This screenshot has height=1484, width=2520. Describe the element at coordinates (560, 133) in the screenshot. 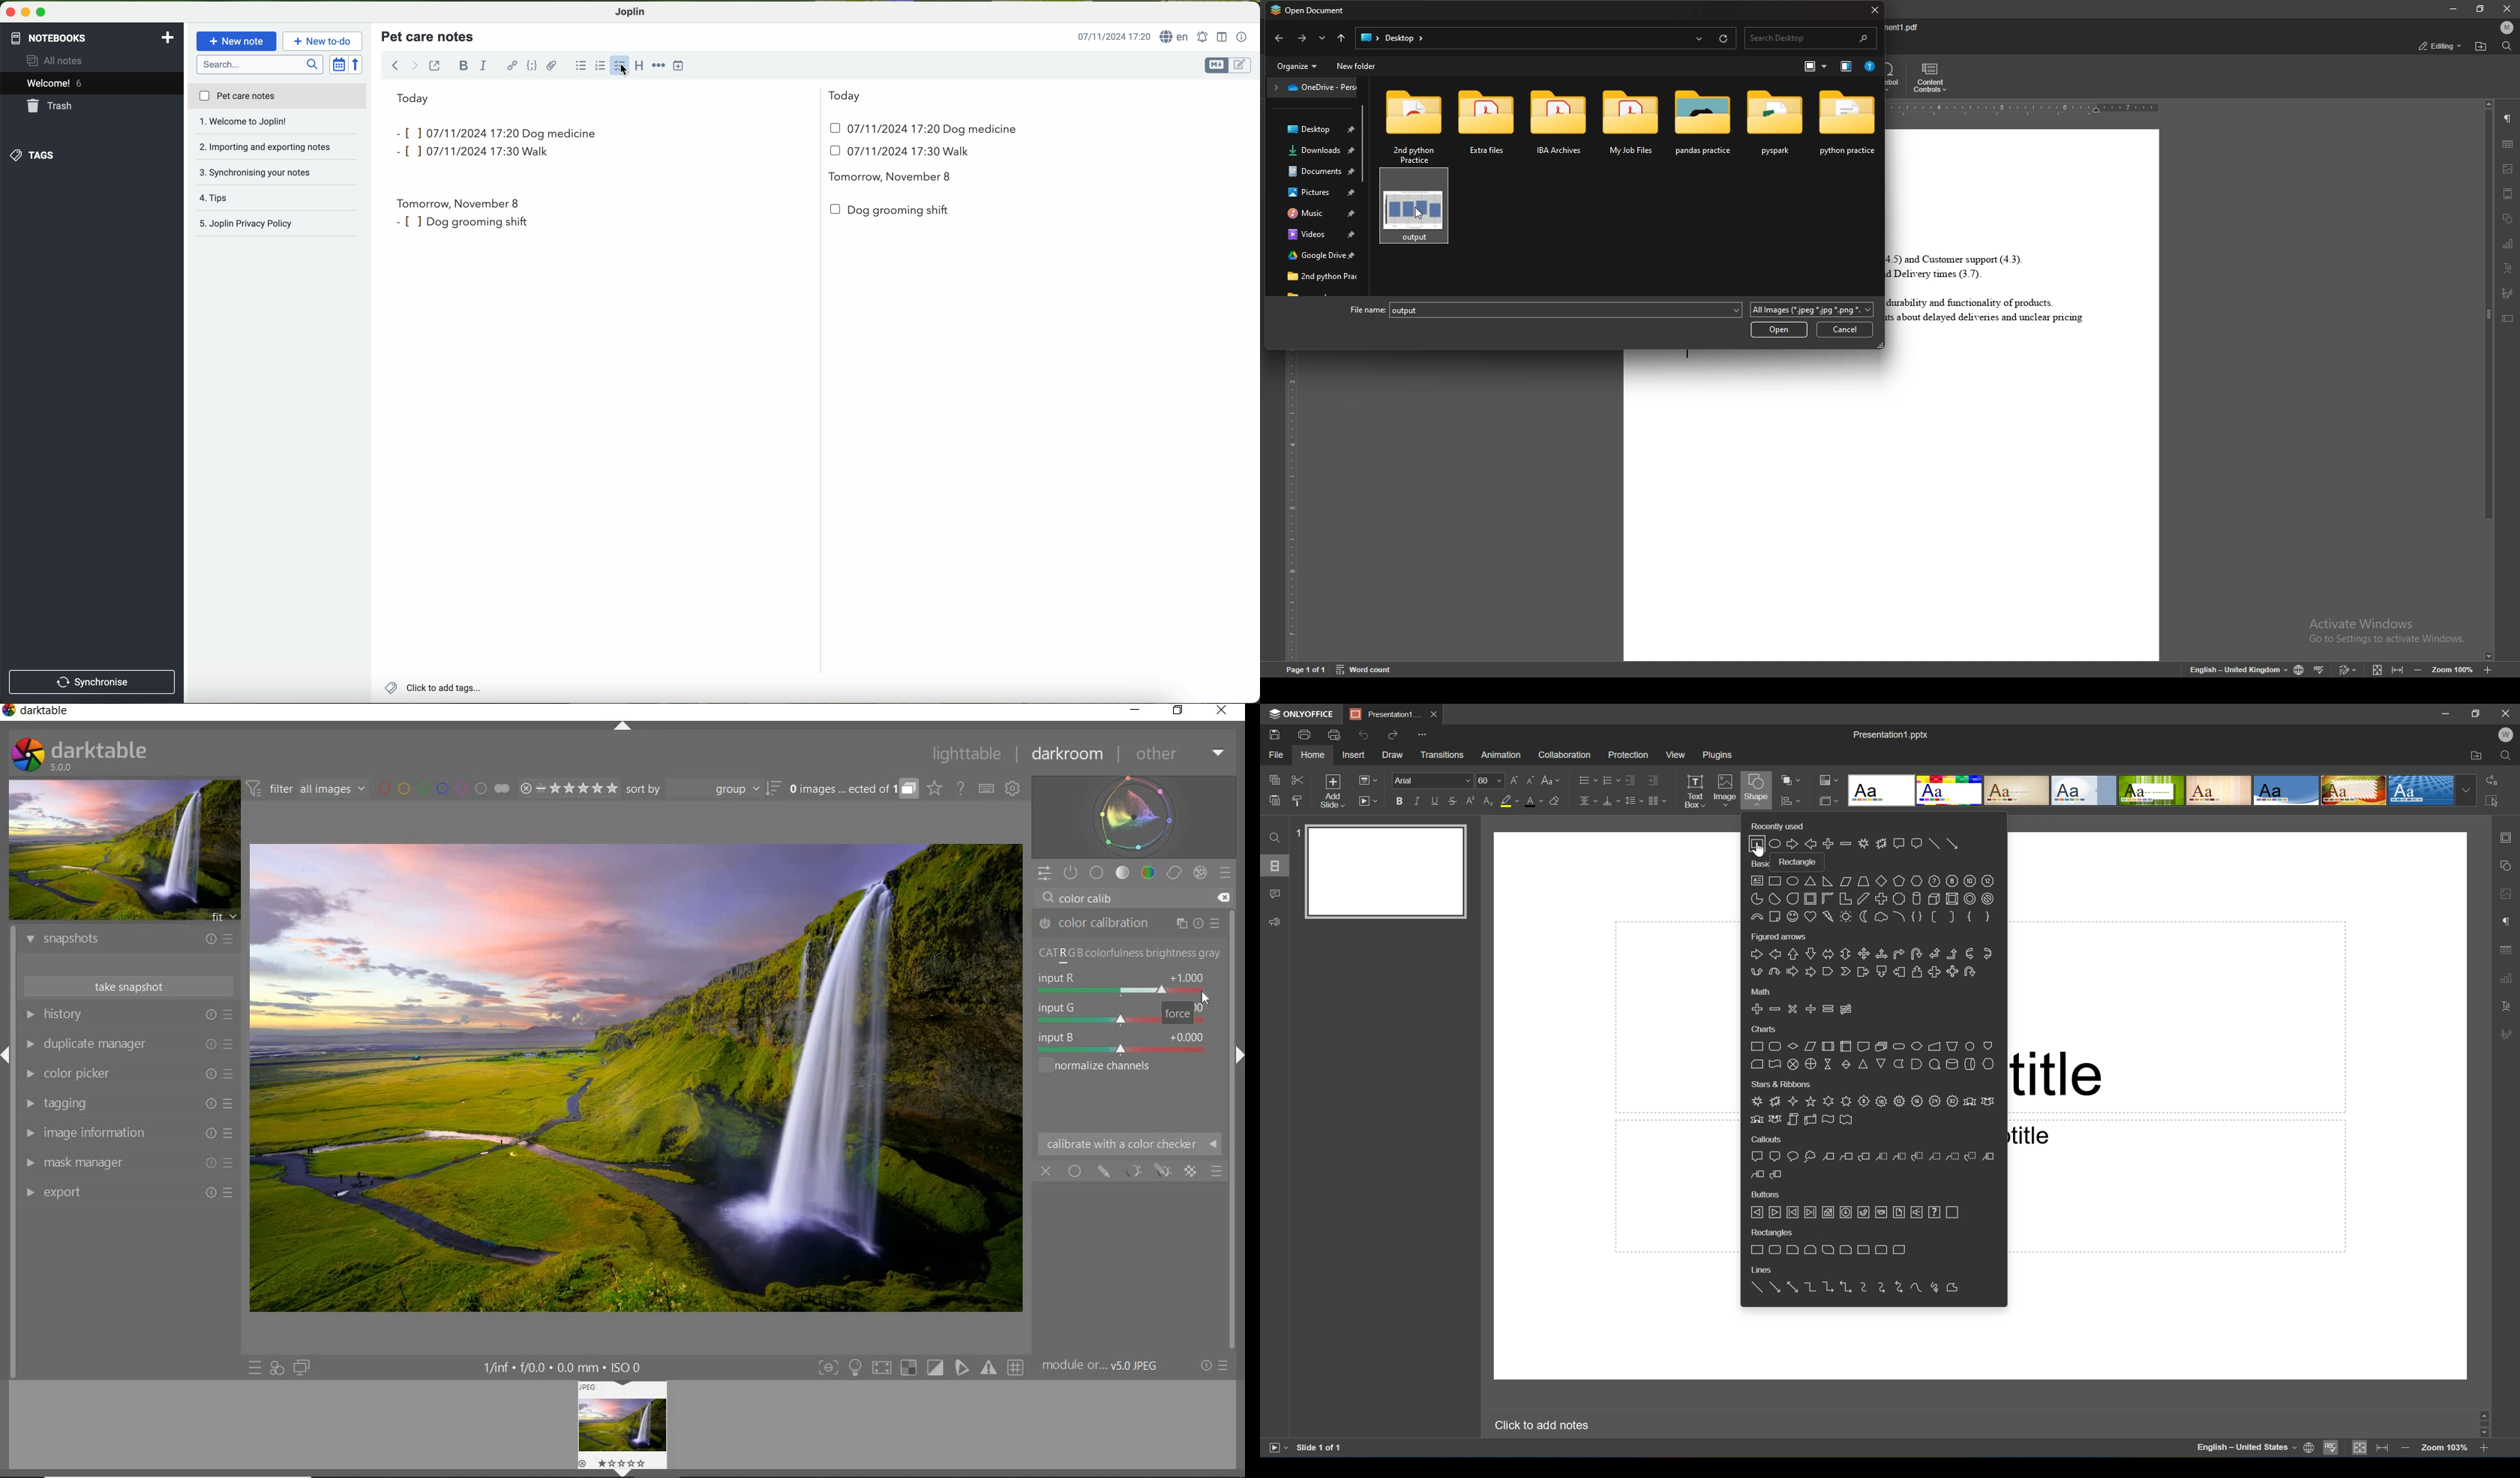

I see `dog medicine` at that location.